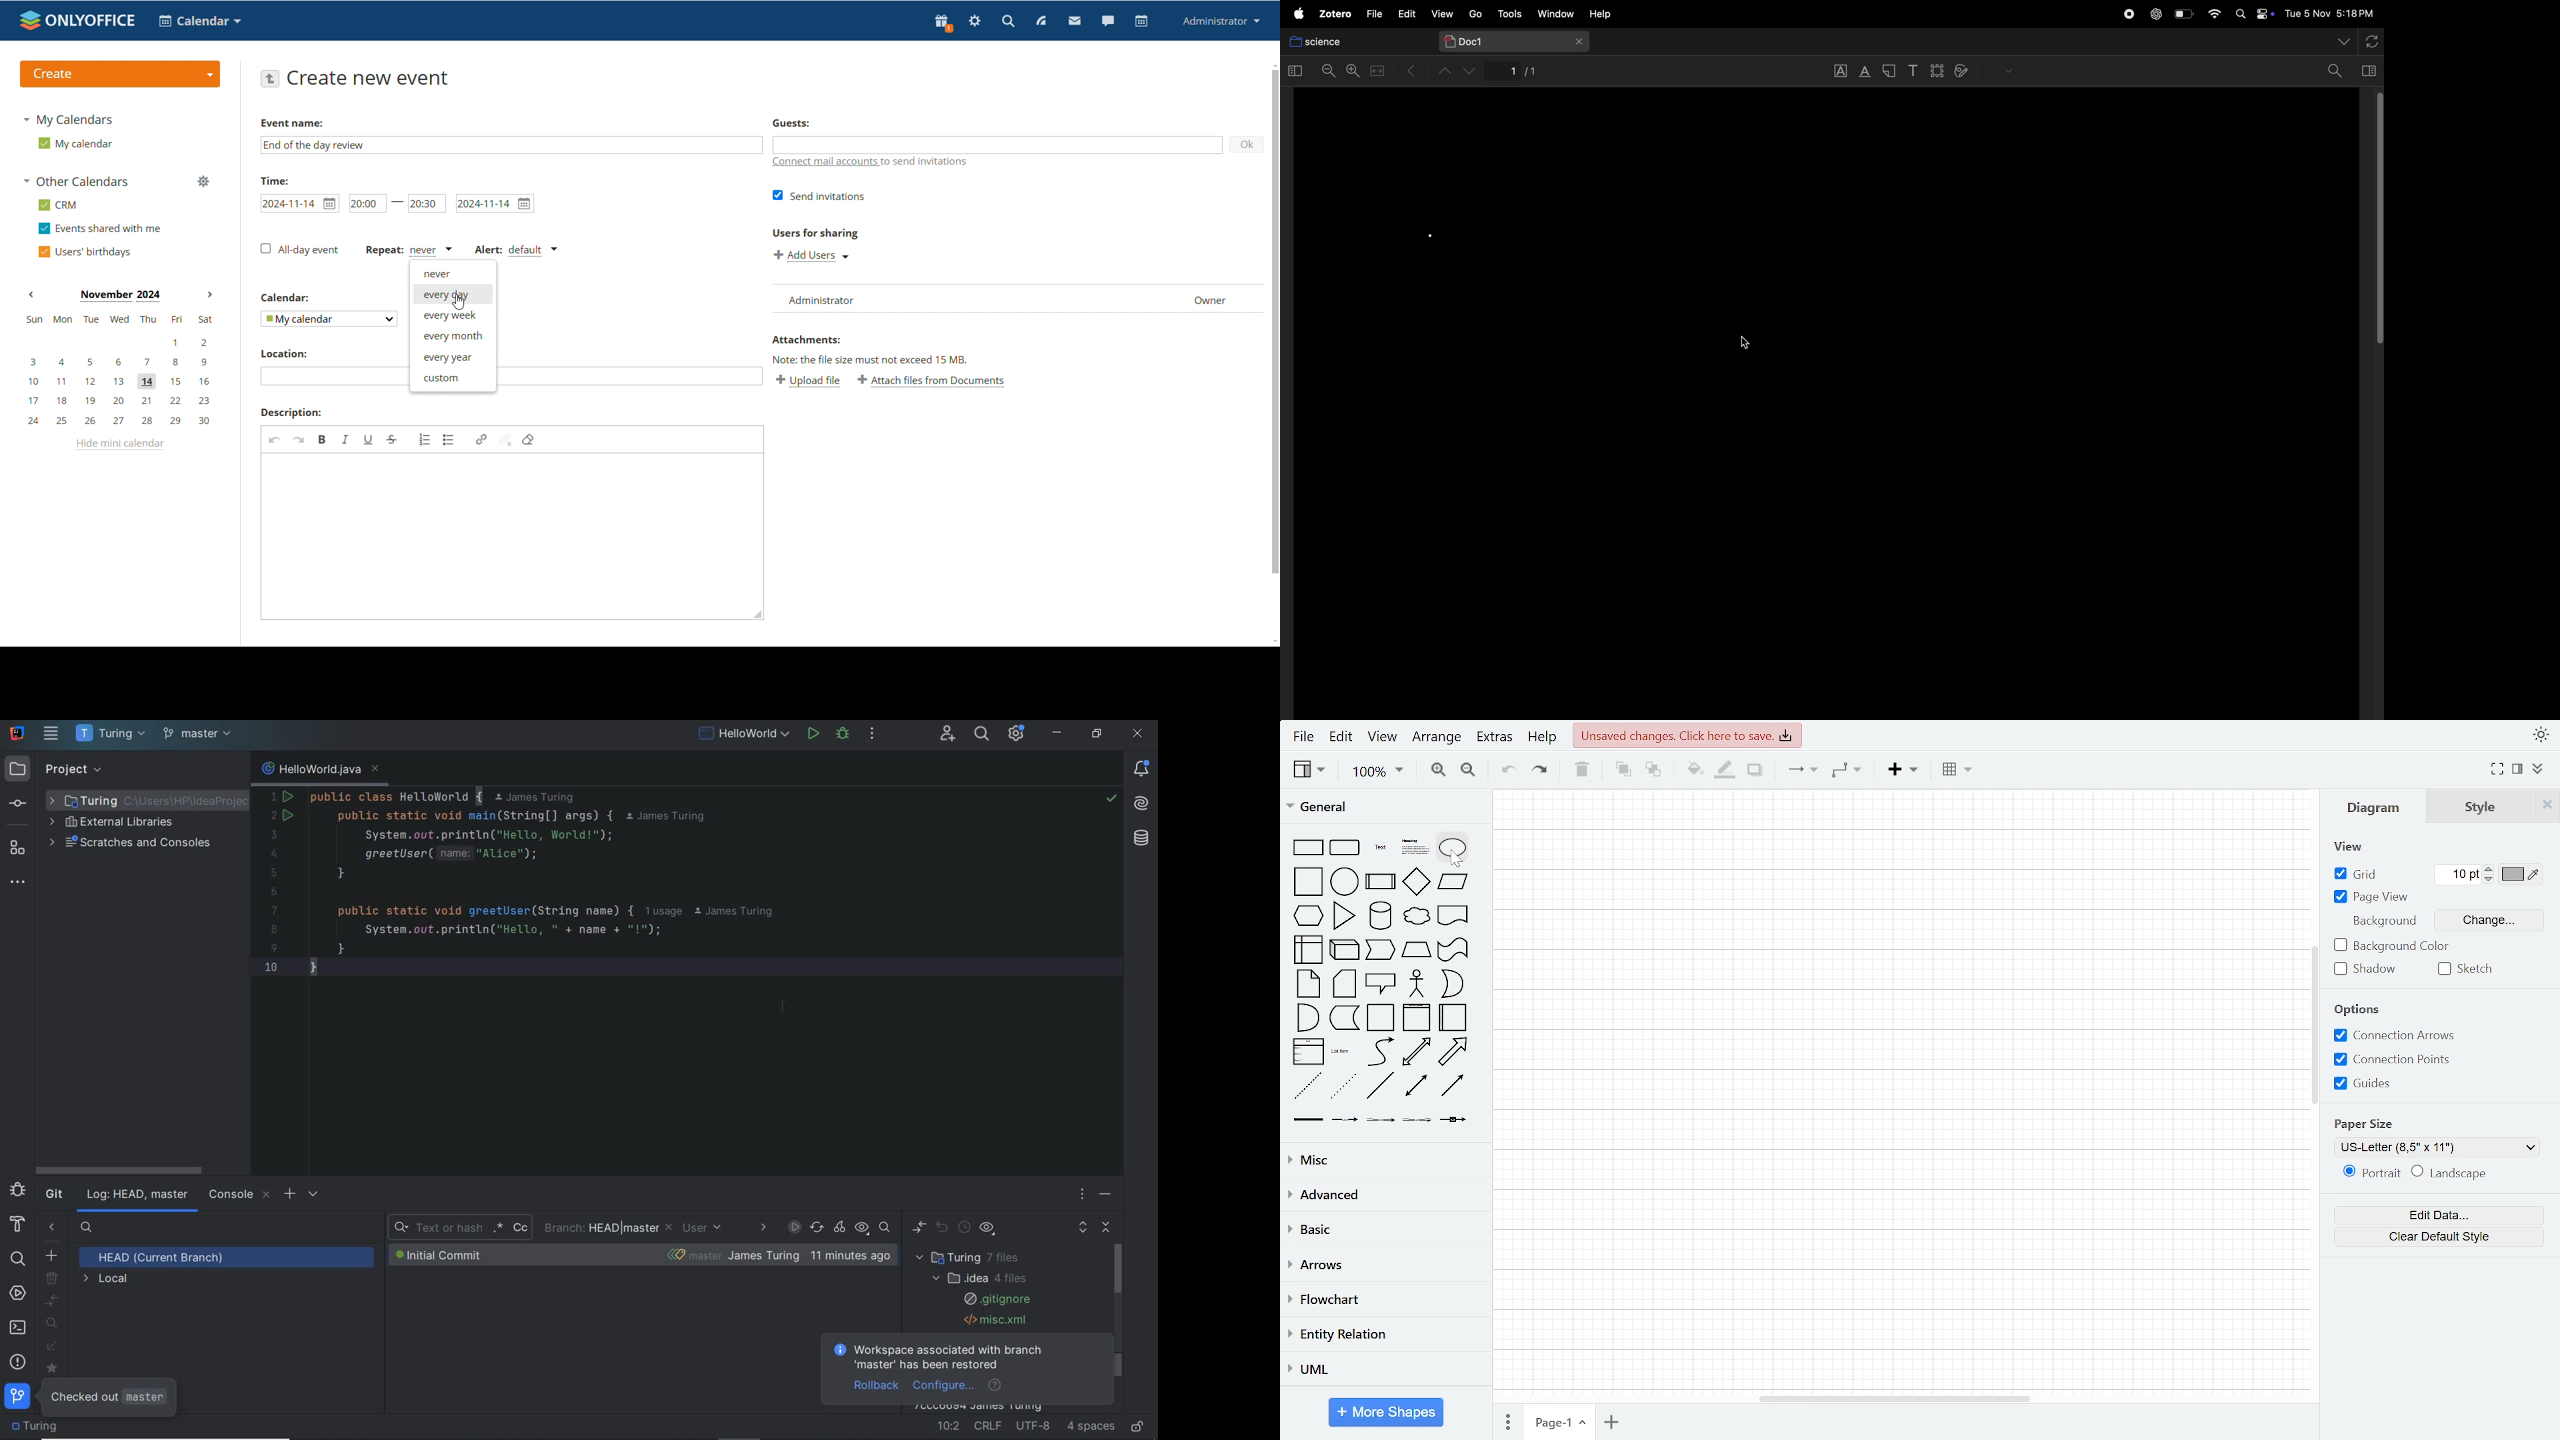  What do you see at coordinates (53, 1348) in the screenshot?
I see `fetch all remotes` at bounding box center [53, 1348].